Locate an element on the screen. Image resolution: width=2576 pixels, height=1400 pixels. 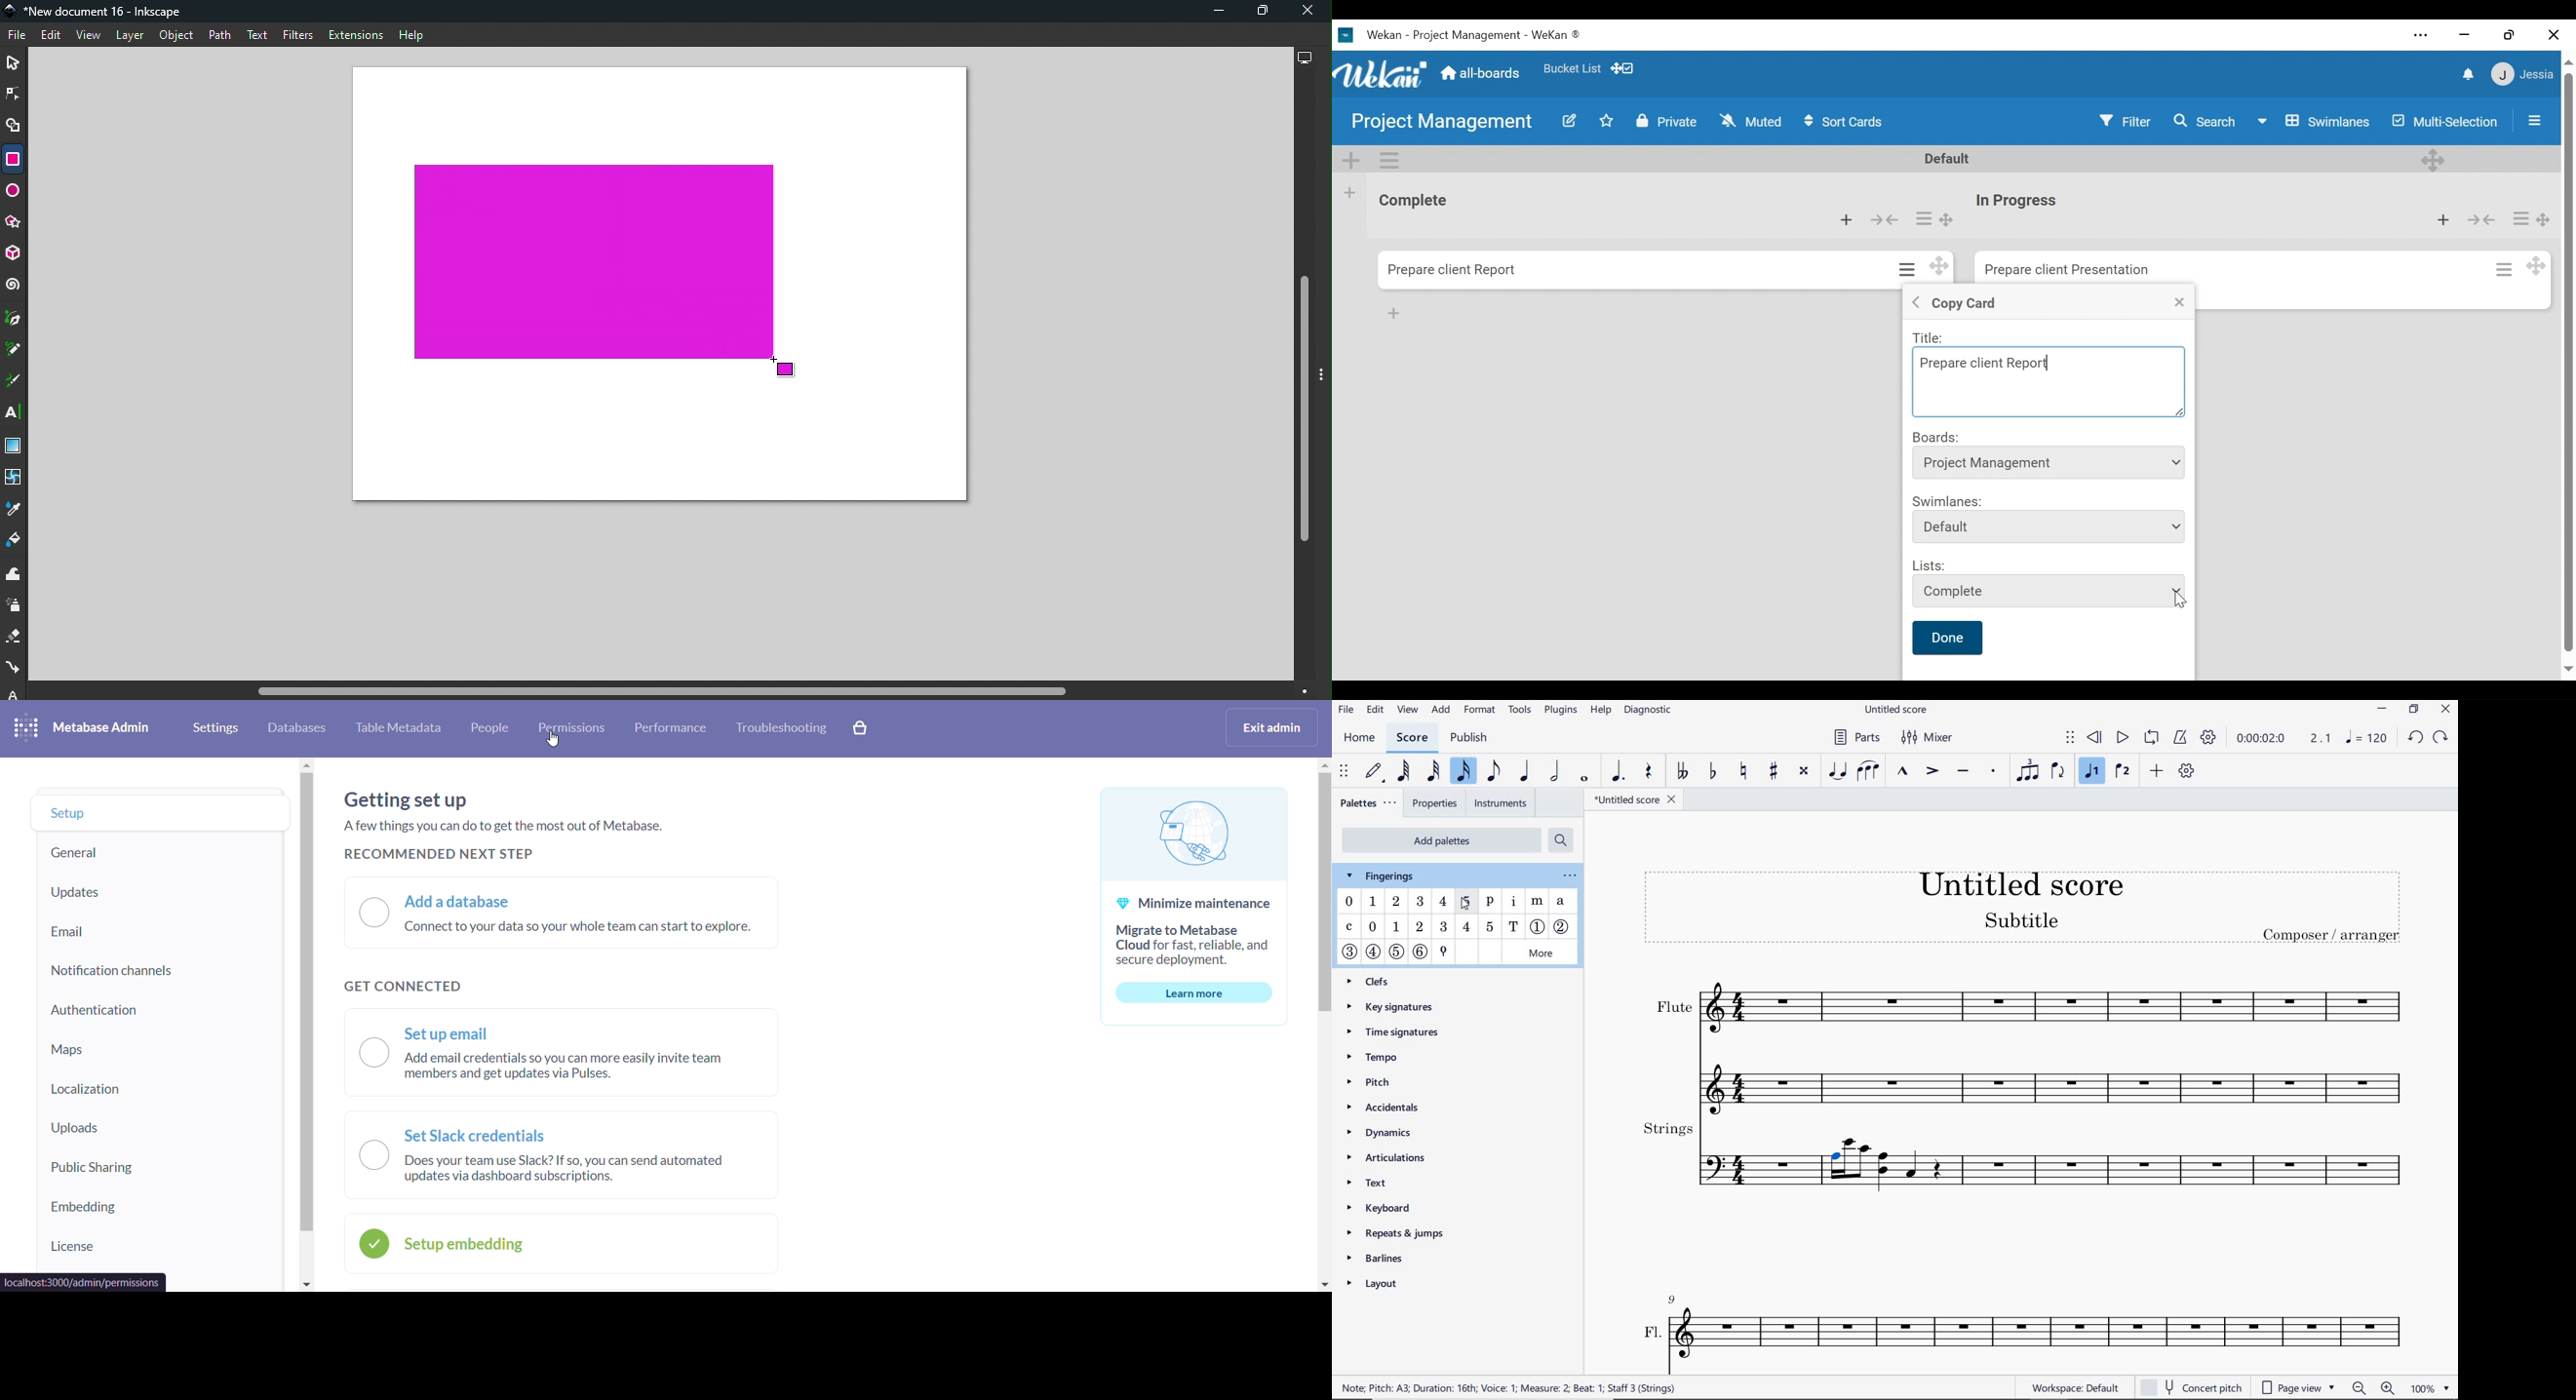
parts is located at coordinates (1854, 737).